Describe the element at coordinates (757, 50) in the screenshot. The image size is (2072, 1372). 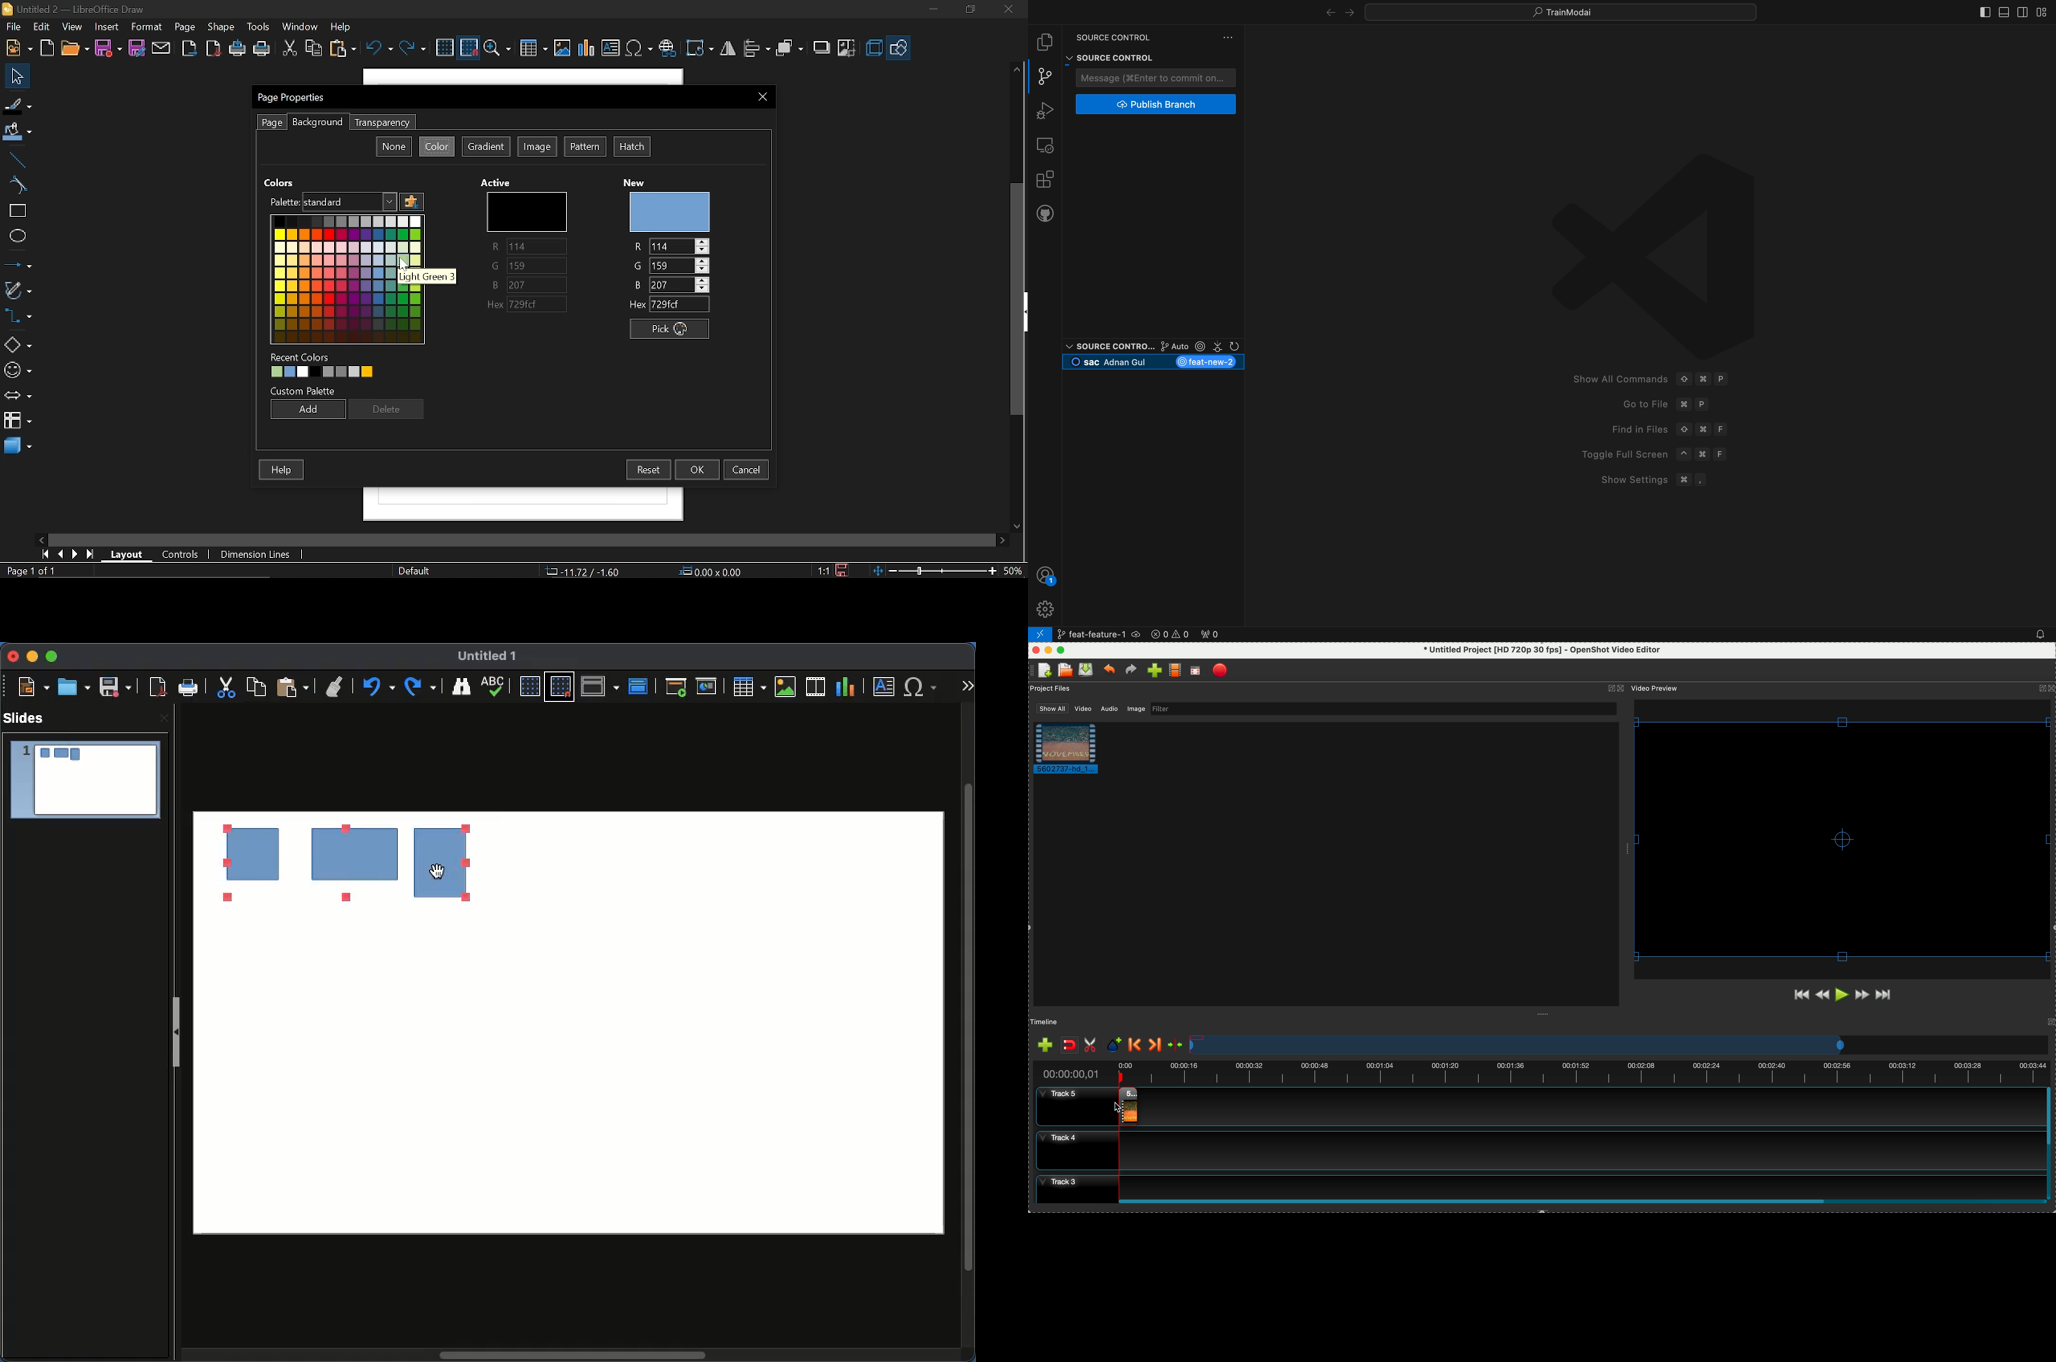
I see `allign` at that location.